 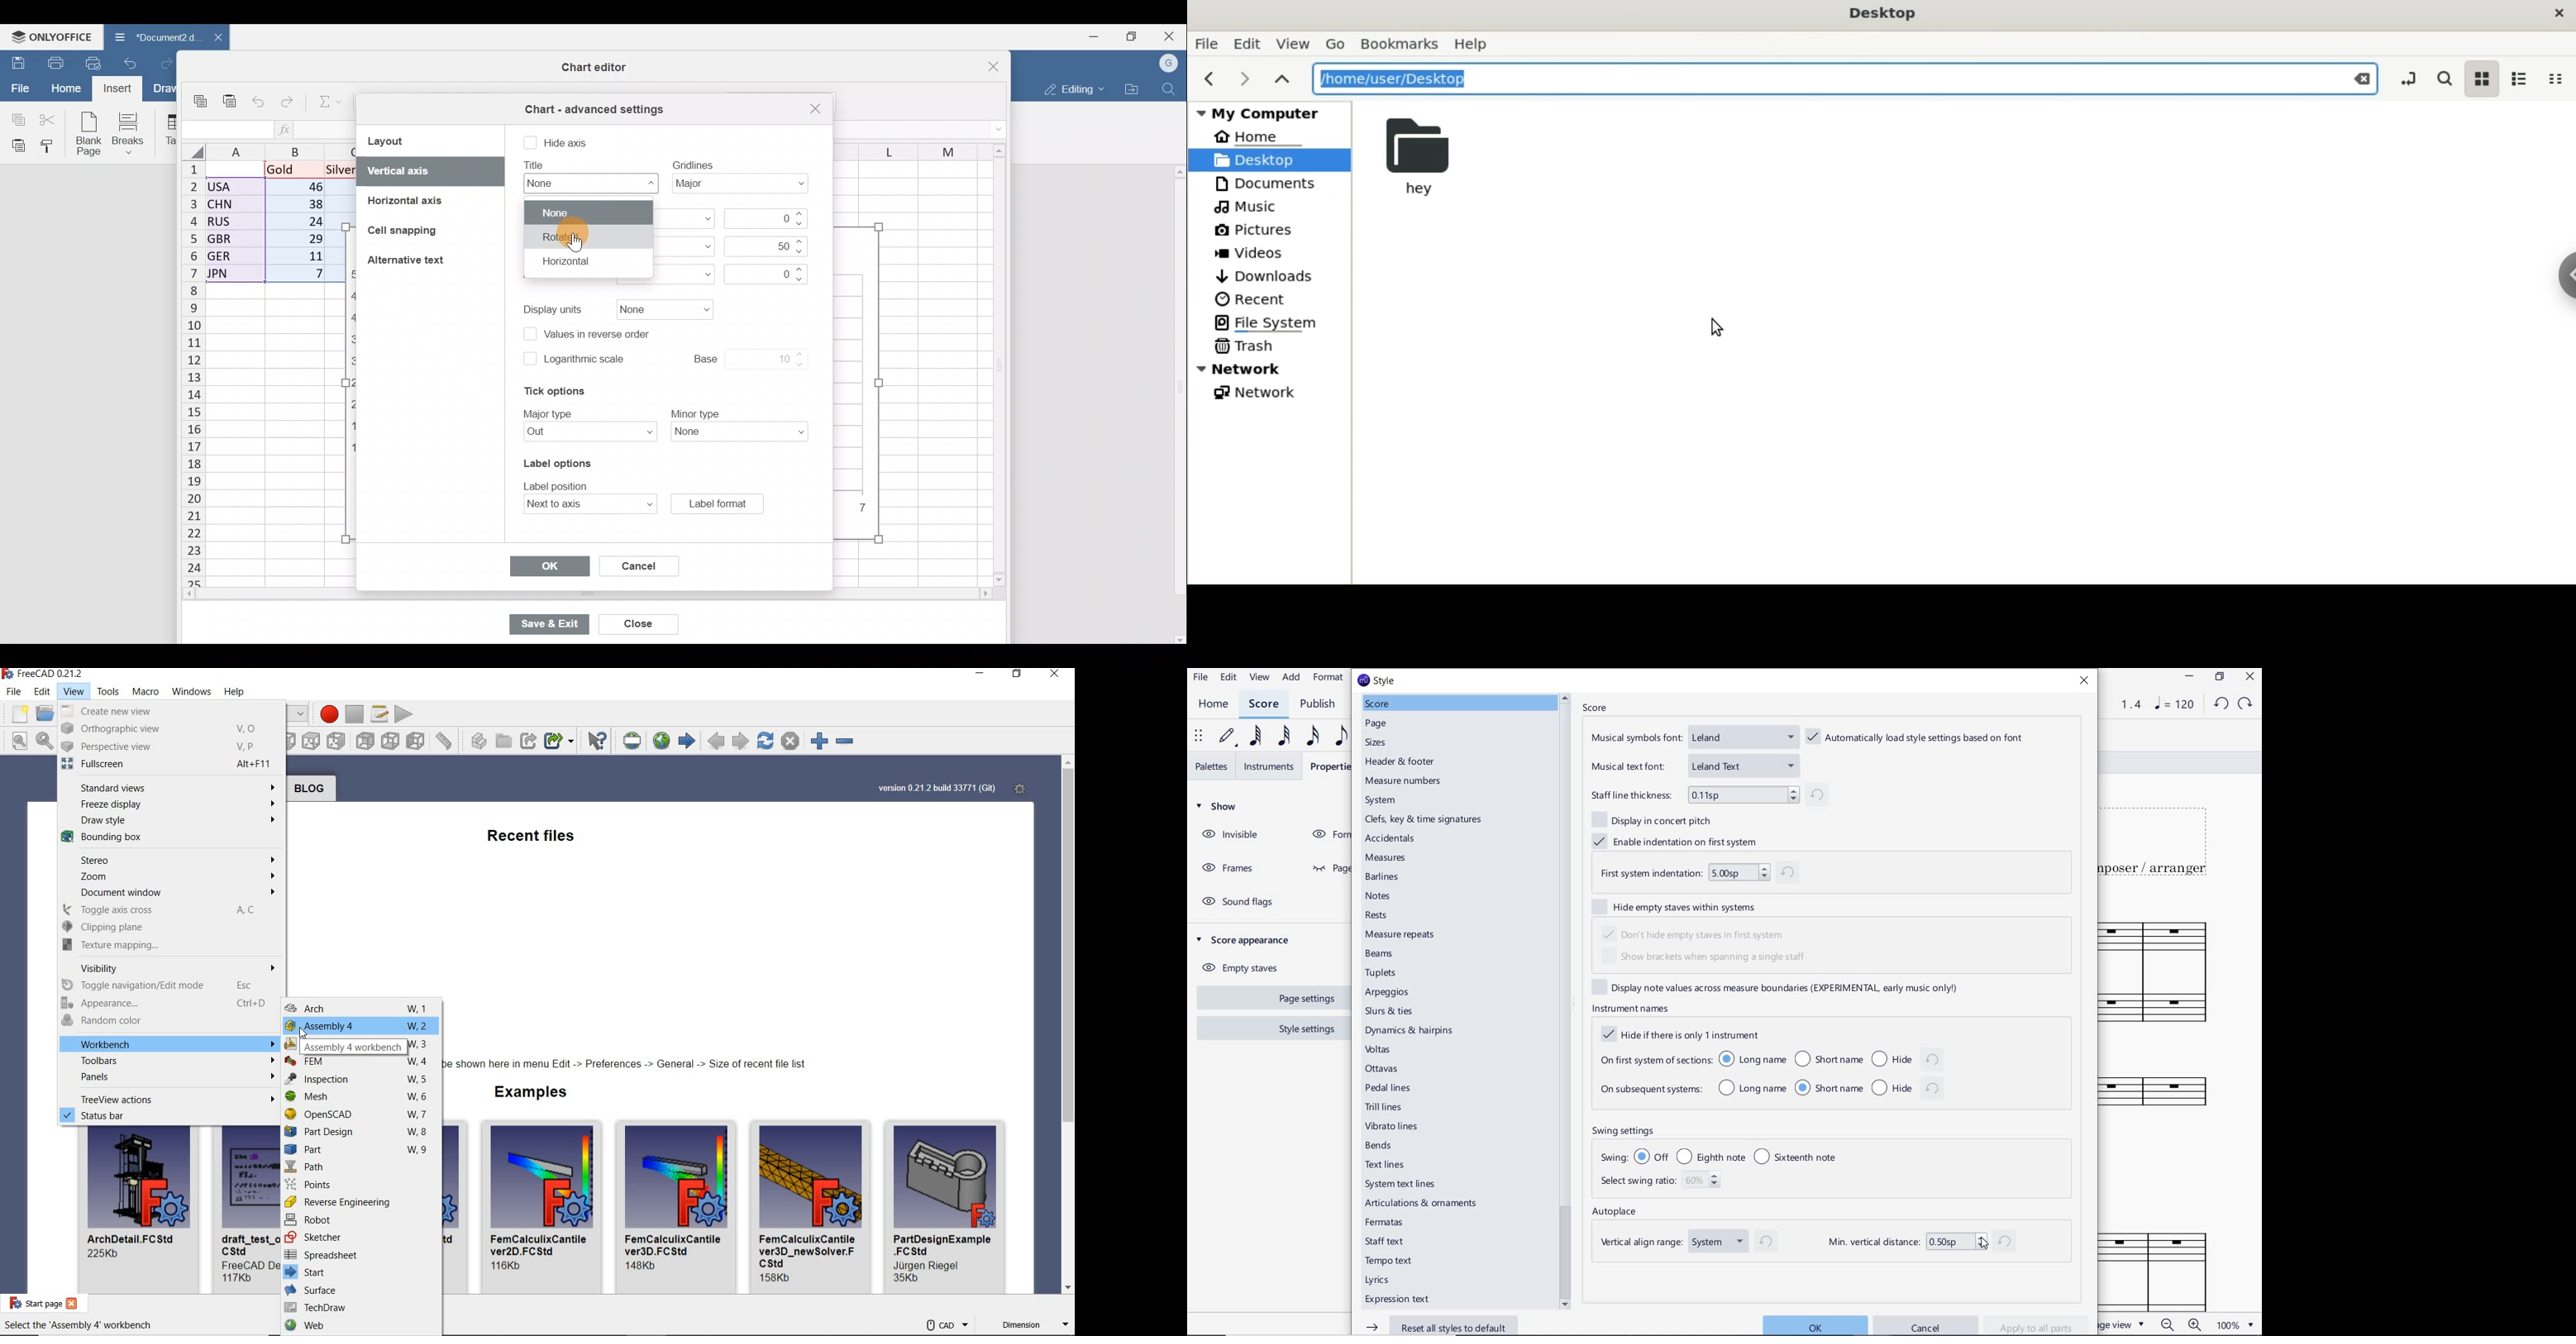 I want to click on expression text, so click(x=1396, y=1300).